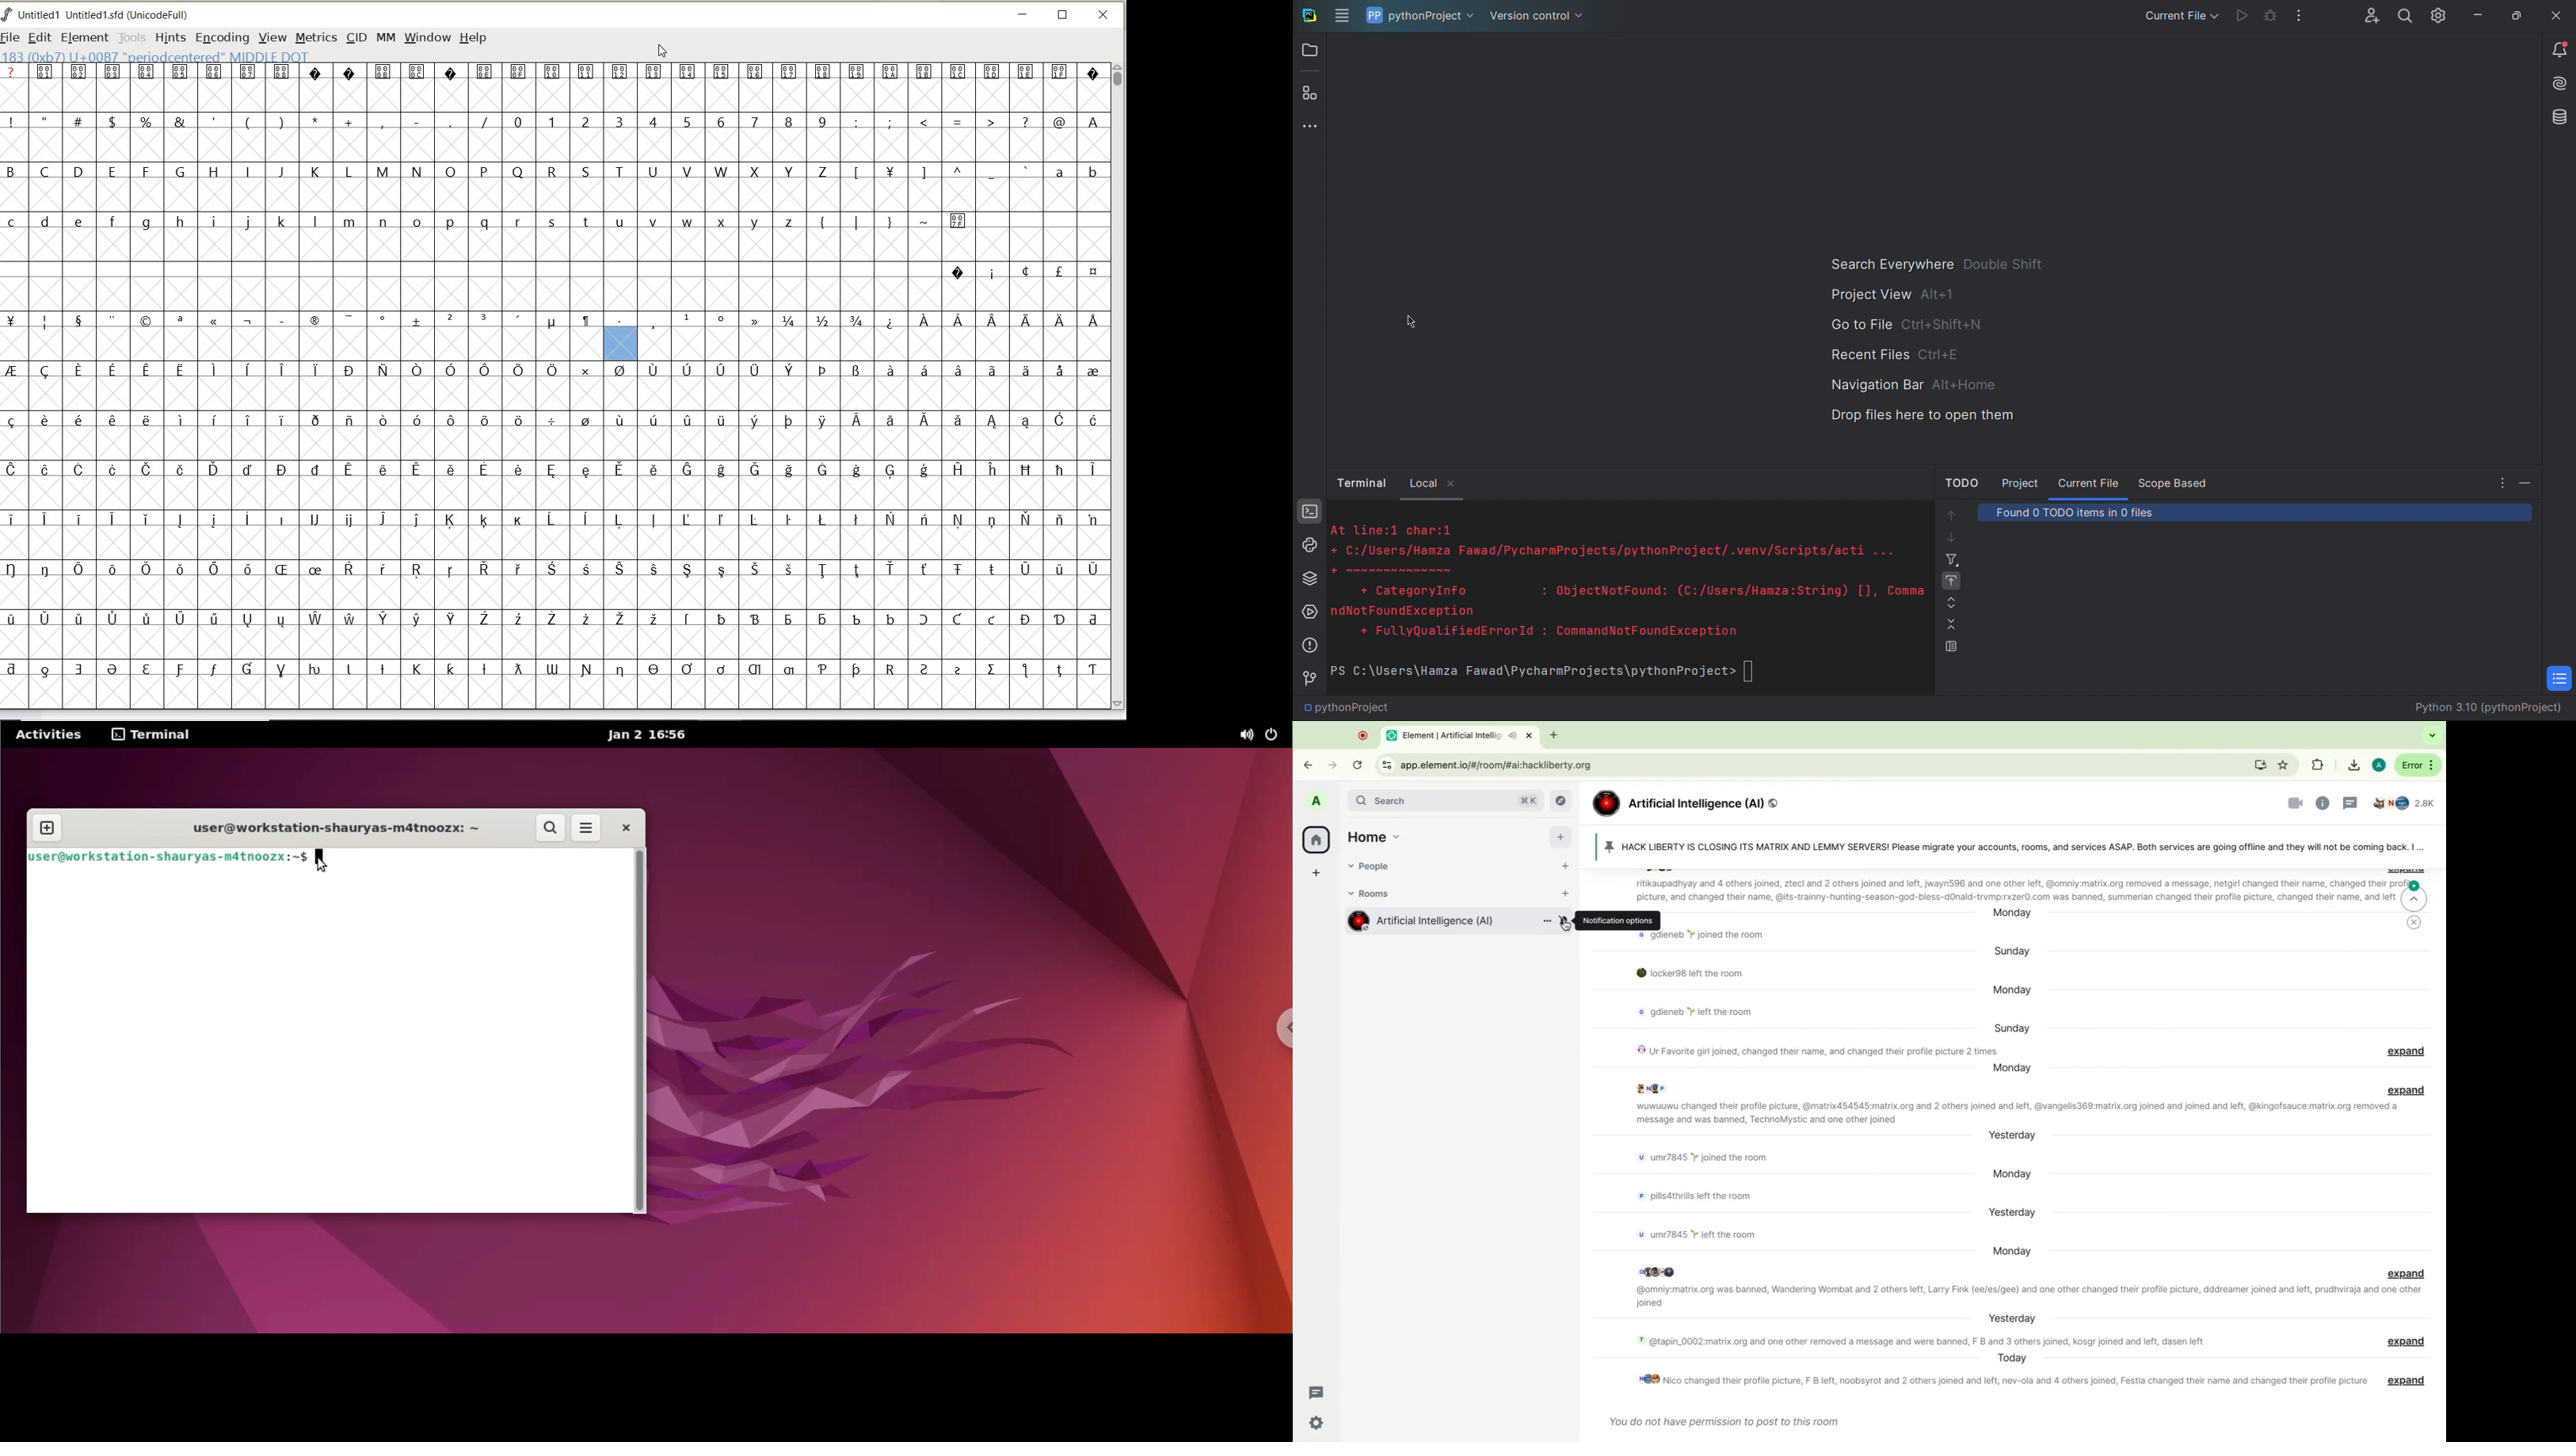 This screenshot has height=1456, width=2576. What do you see at coordinates (1373, 867) in the screenshot?
I see `people` at bounding box center [1373, 867].